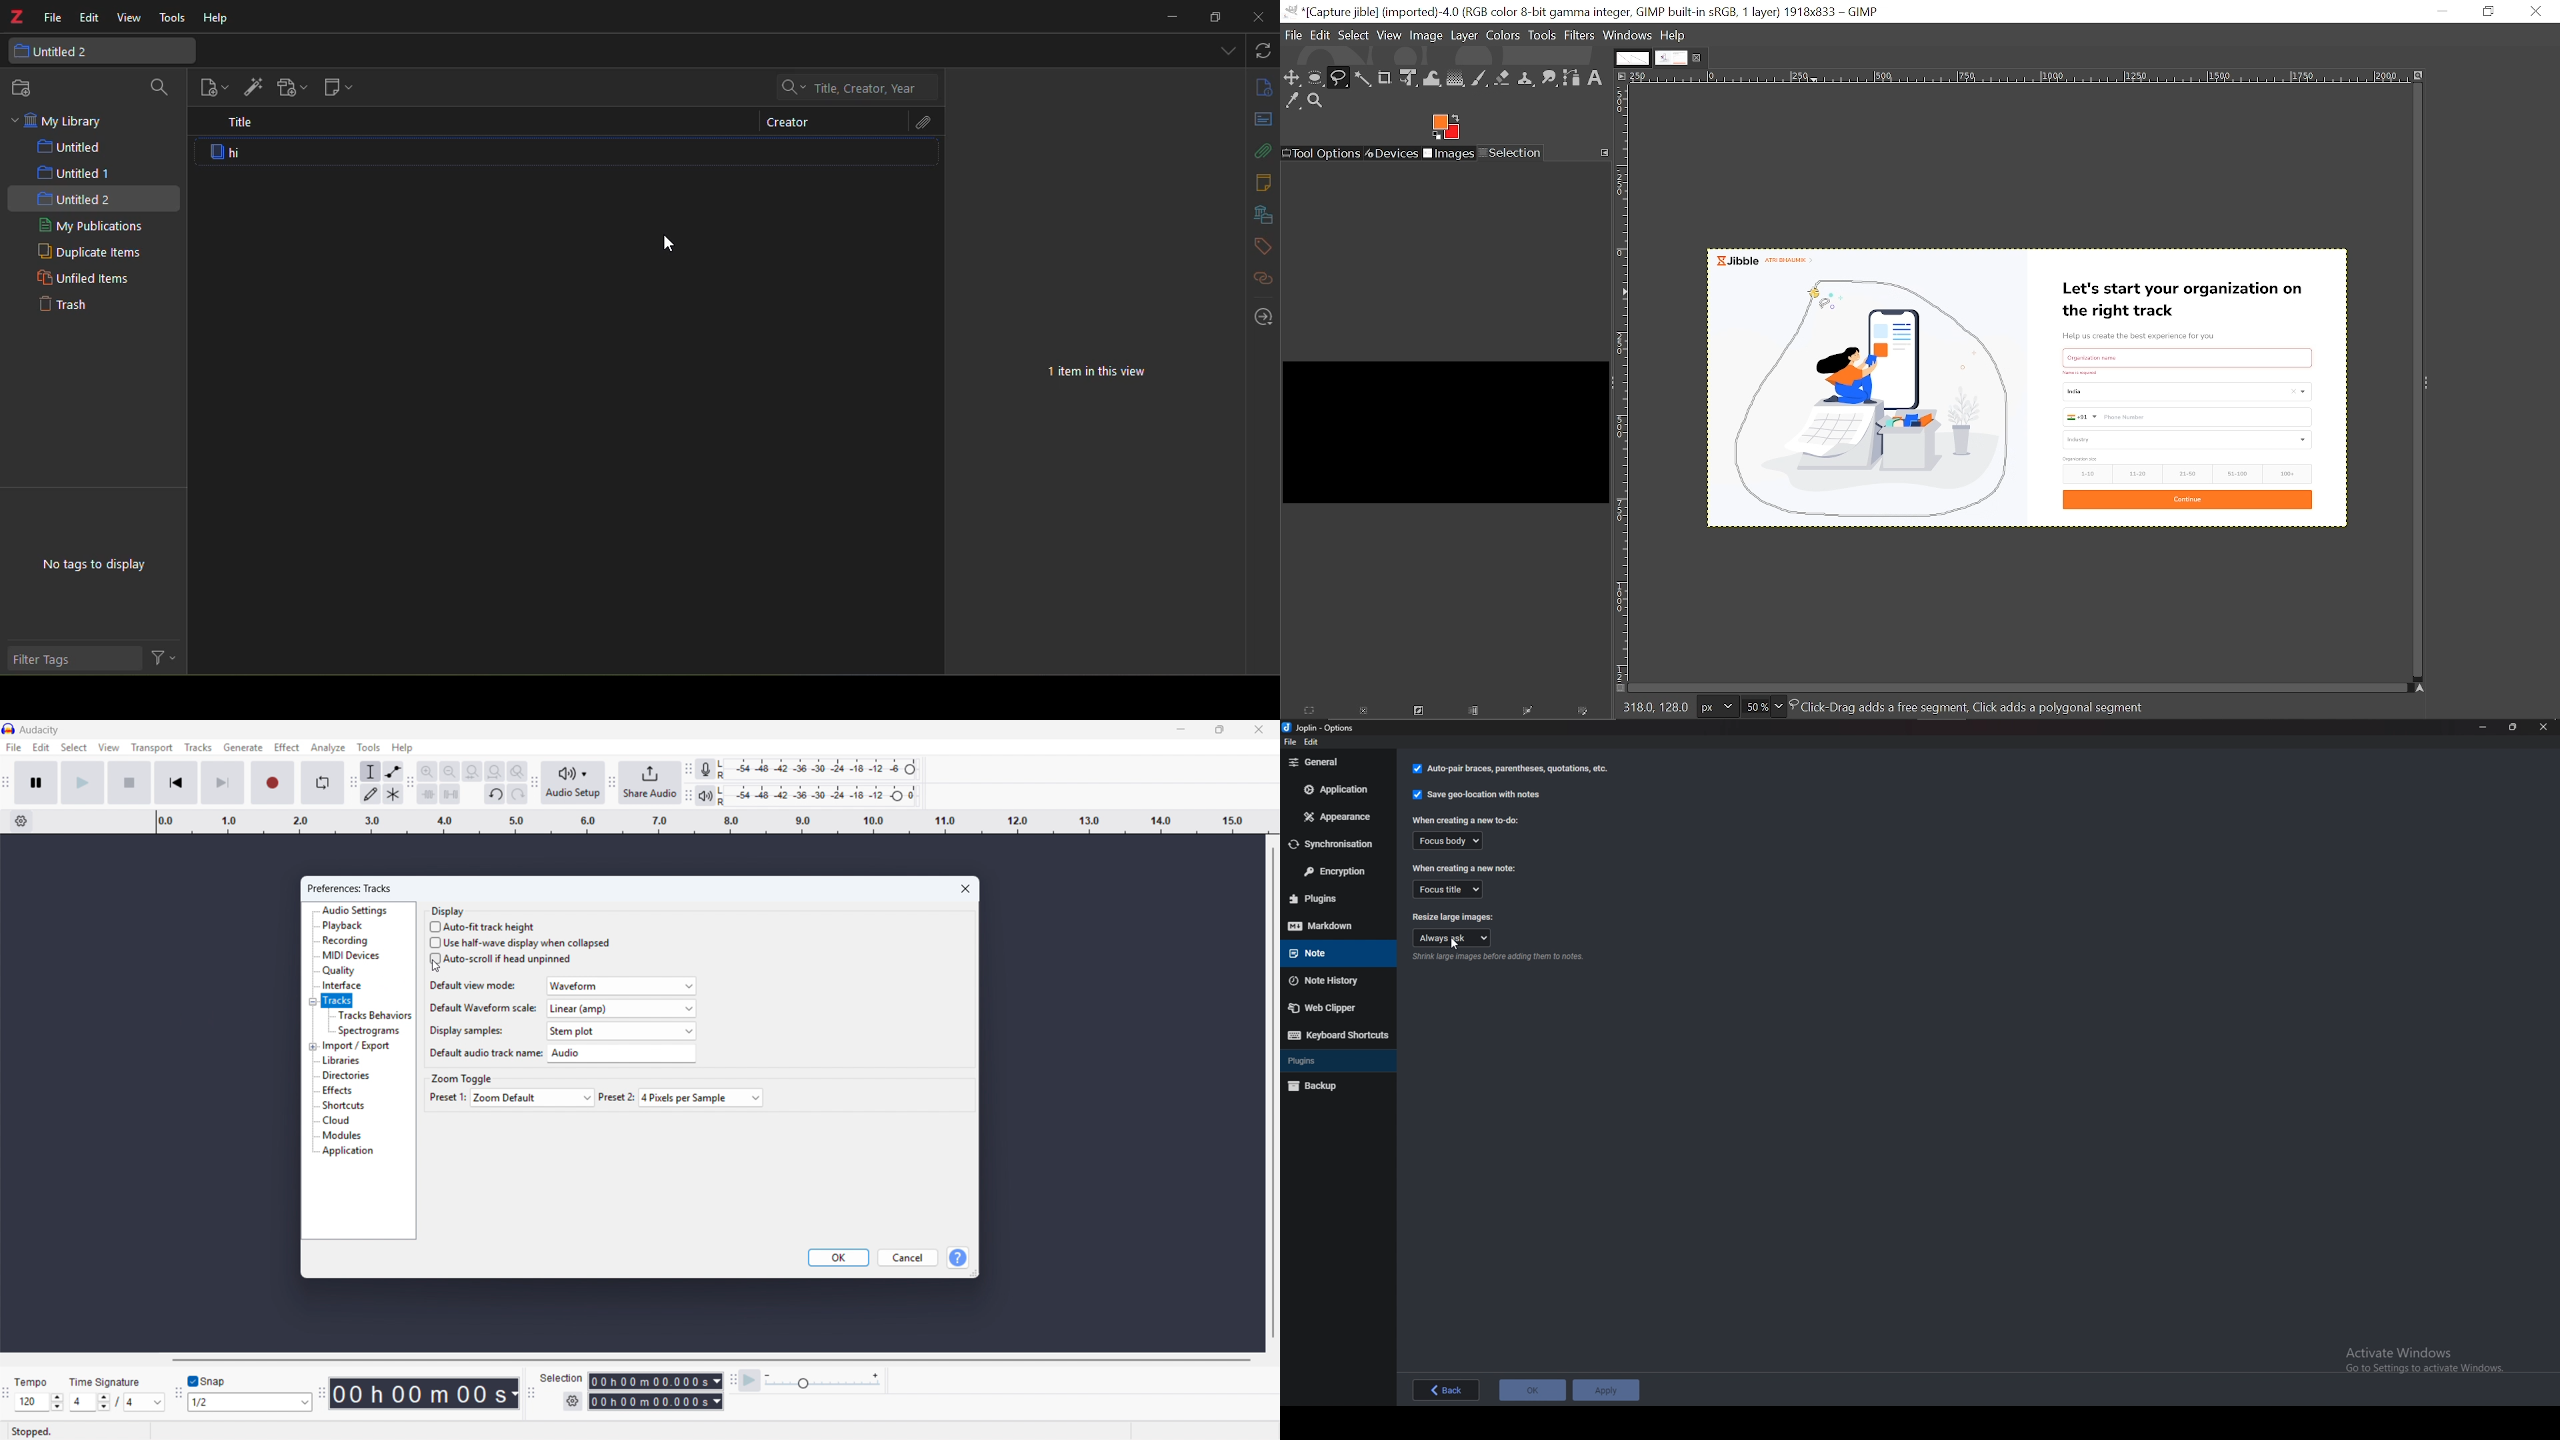  What do you see at coordinates (1622, 77) in the screenshot?
I see `Access this image menu` at bounding box center [1622, 77].